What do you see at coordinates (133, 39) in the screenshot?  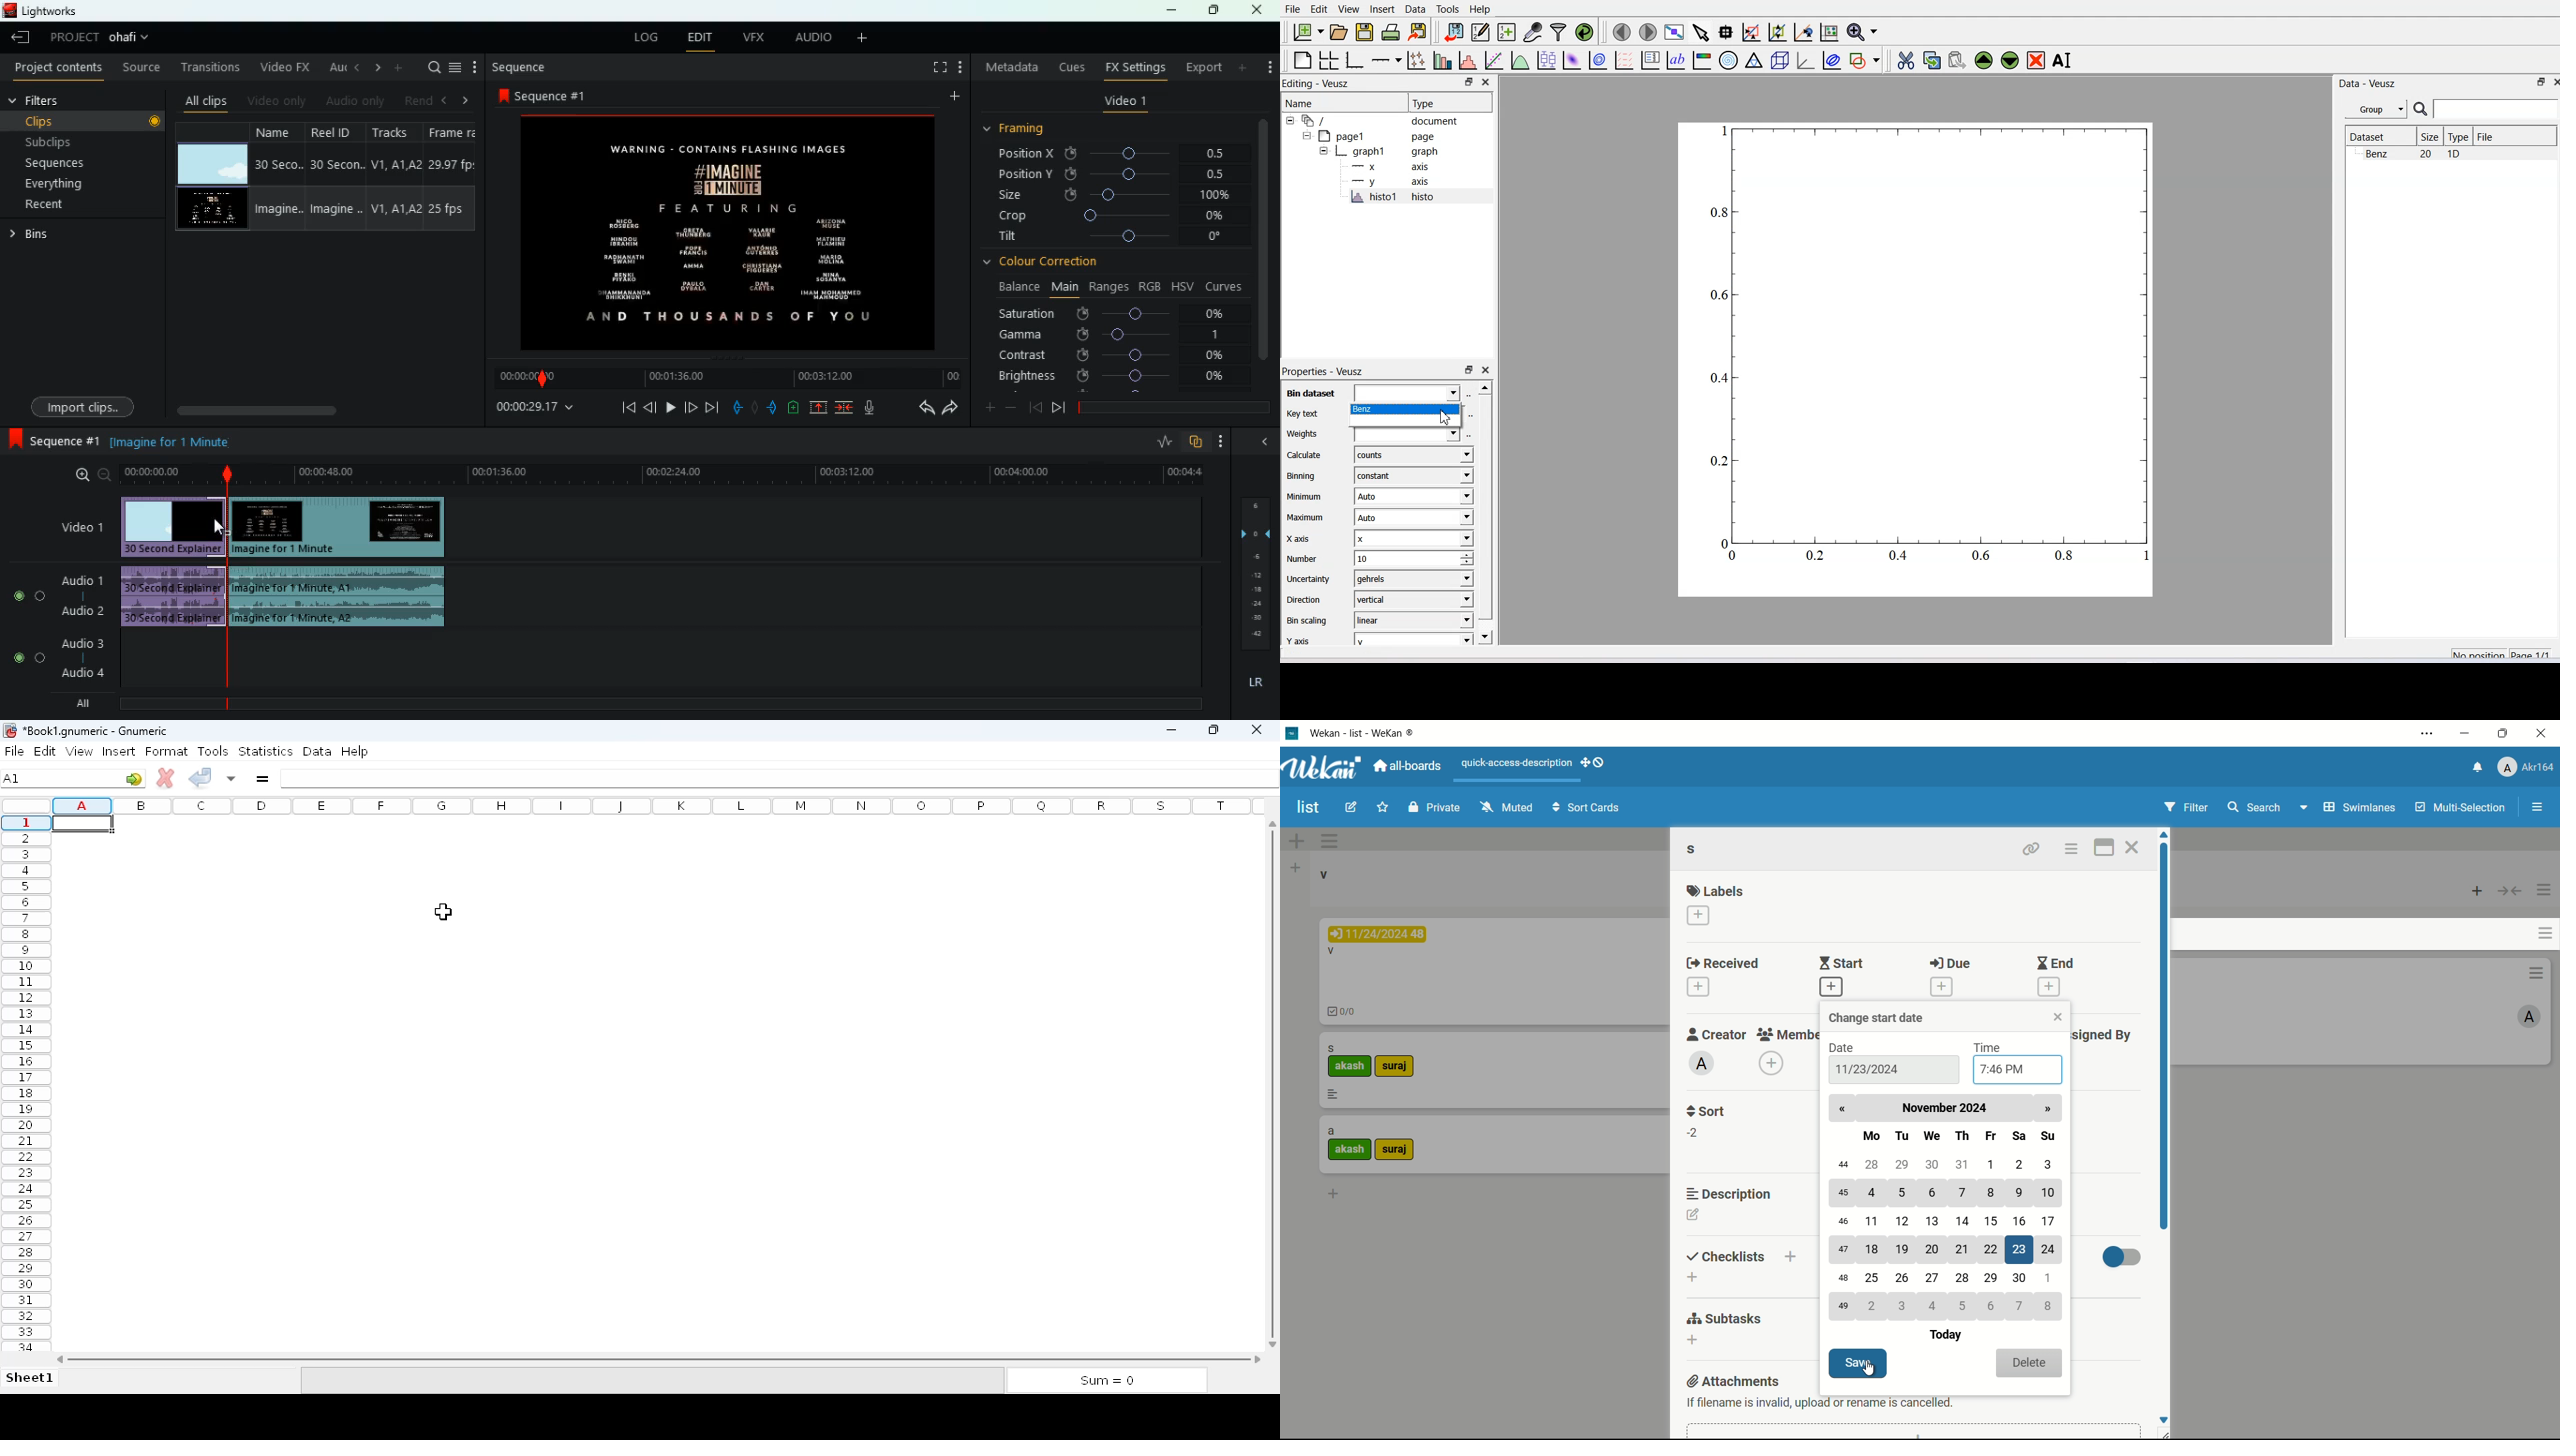 I see `project name` at bounding box center [133, 39].